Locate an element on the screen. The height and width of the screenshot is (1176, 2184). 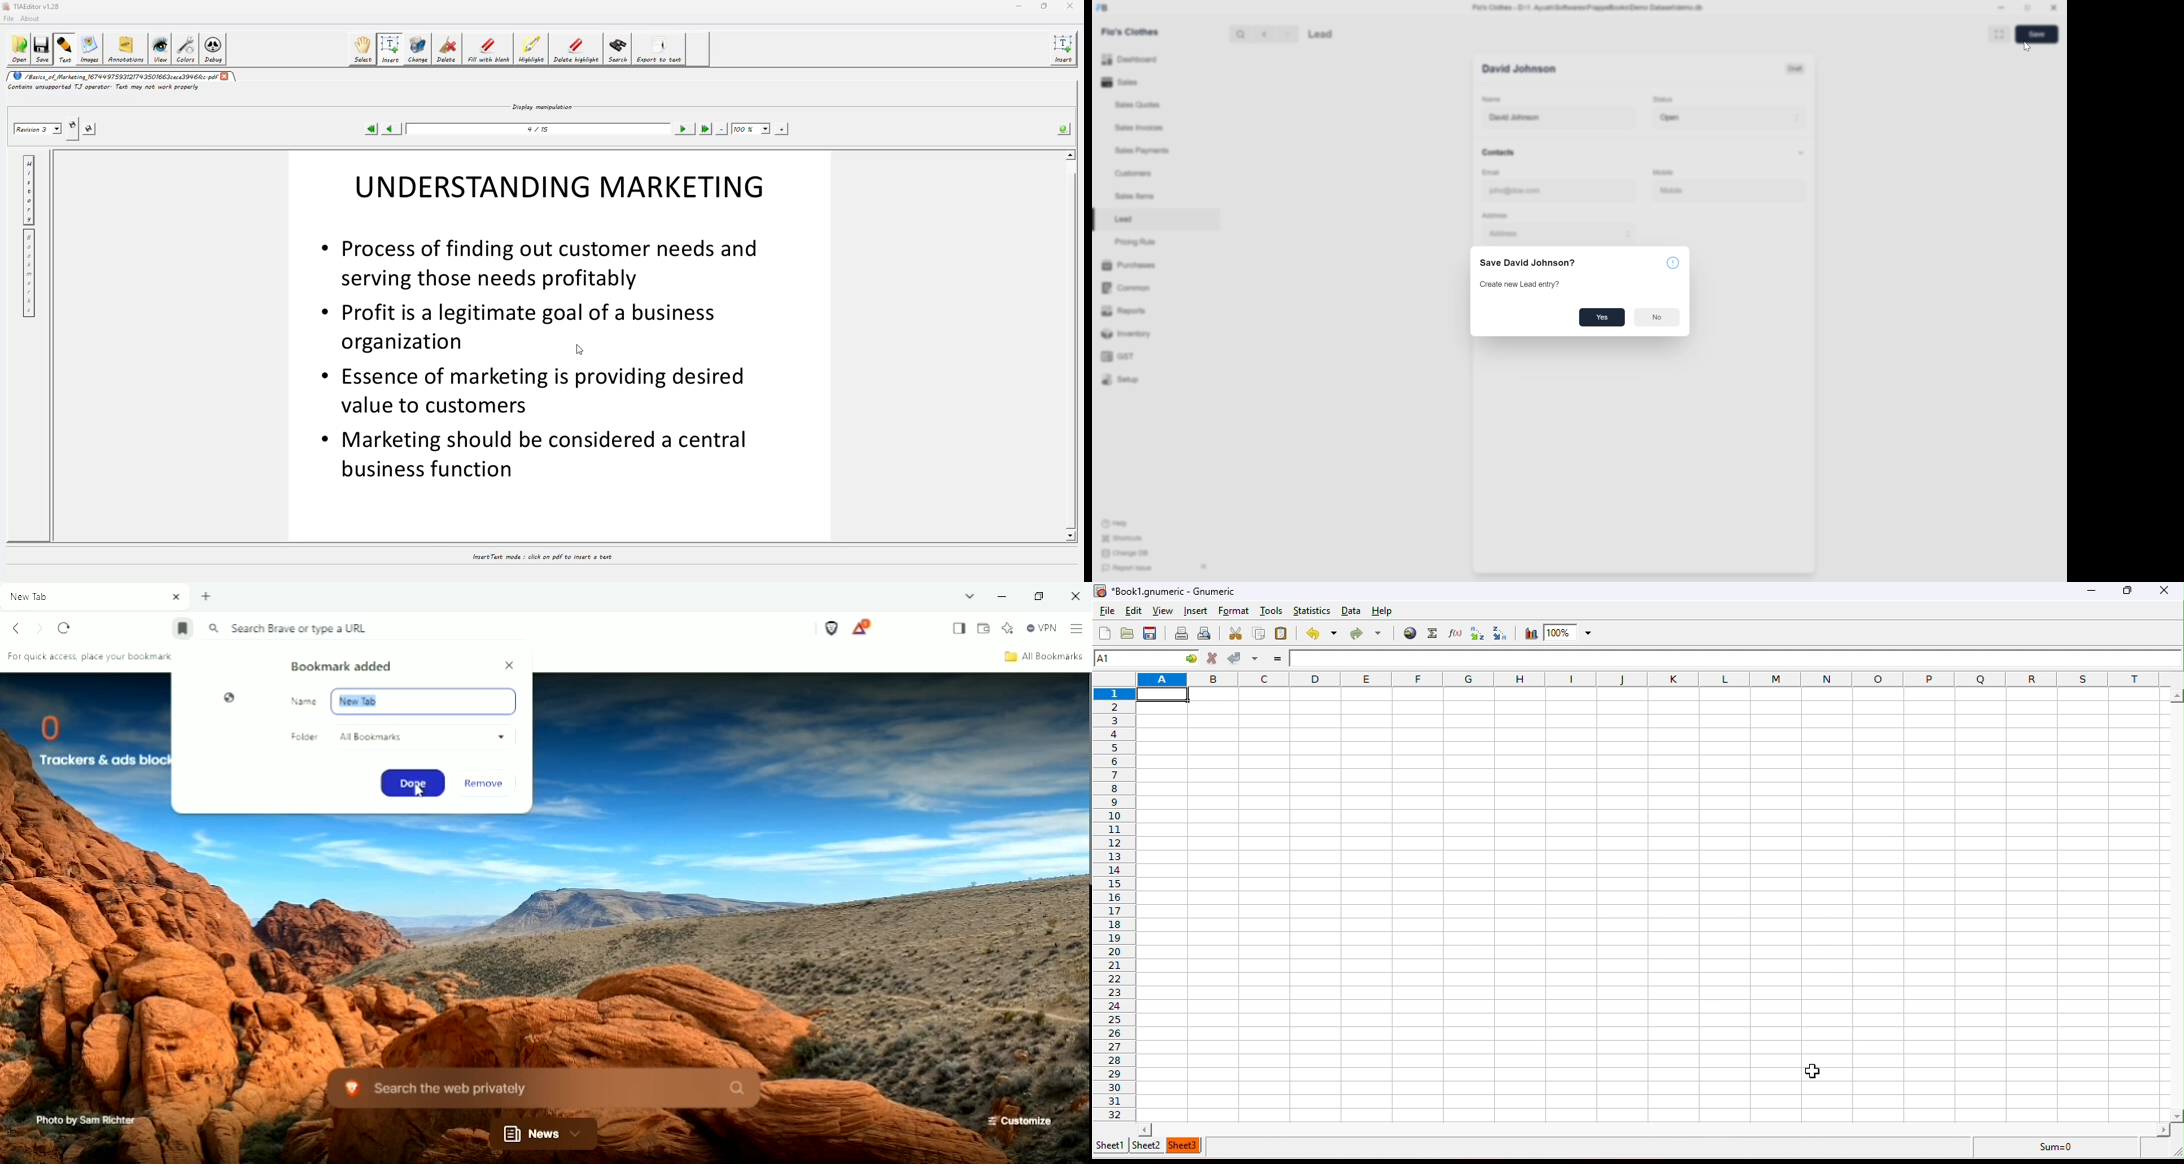
minimise is located at coordinates (2002, 9).